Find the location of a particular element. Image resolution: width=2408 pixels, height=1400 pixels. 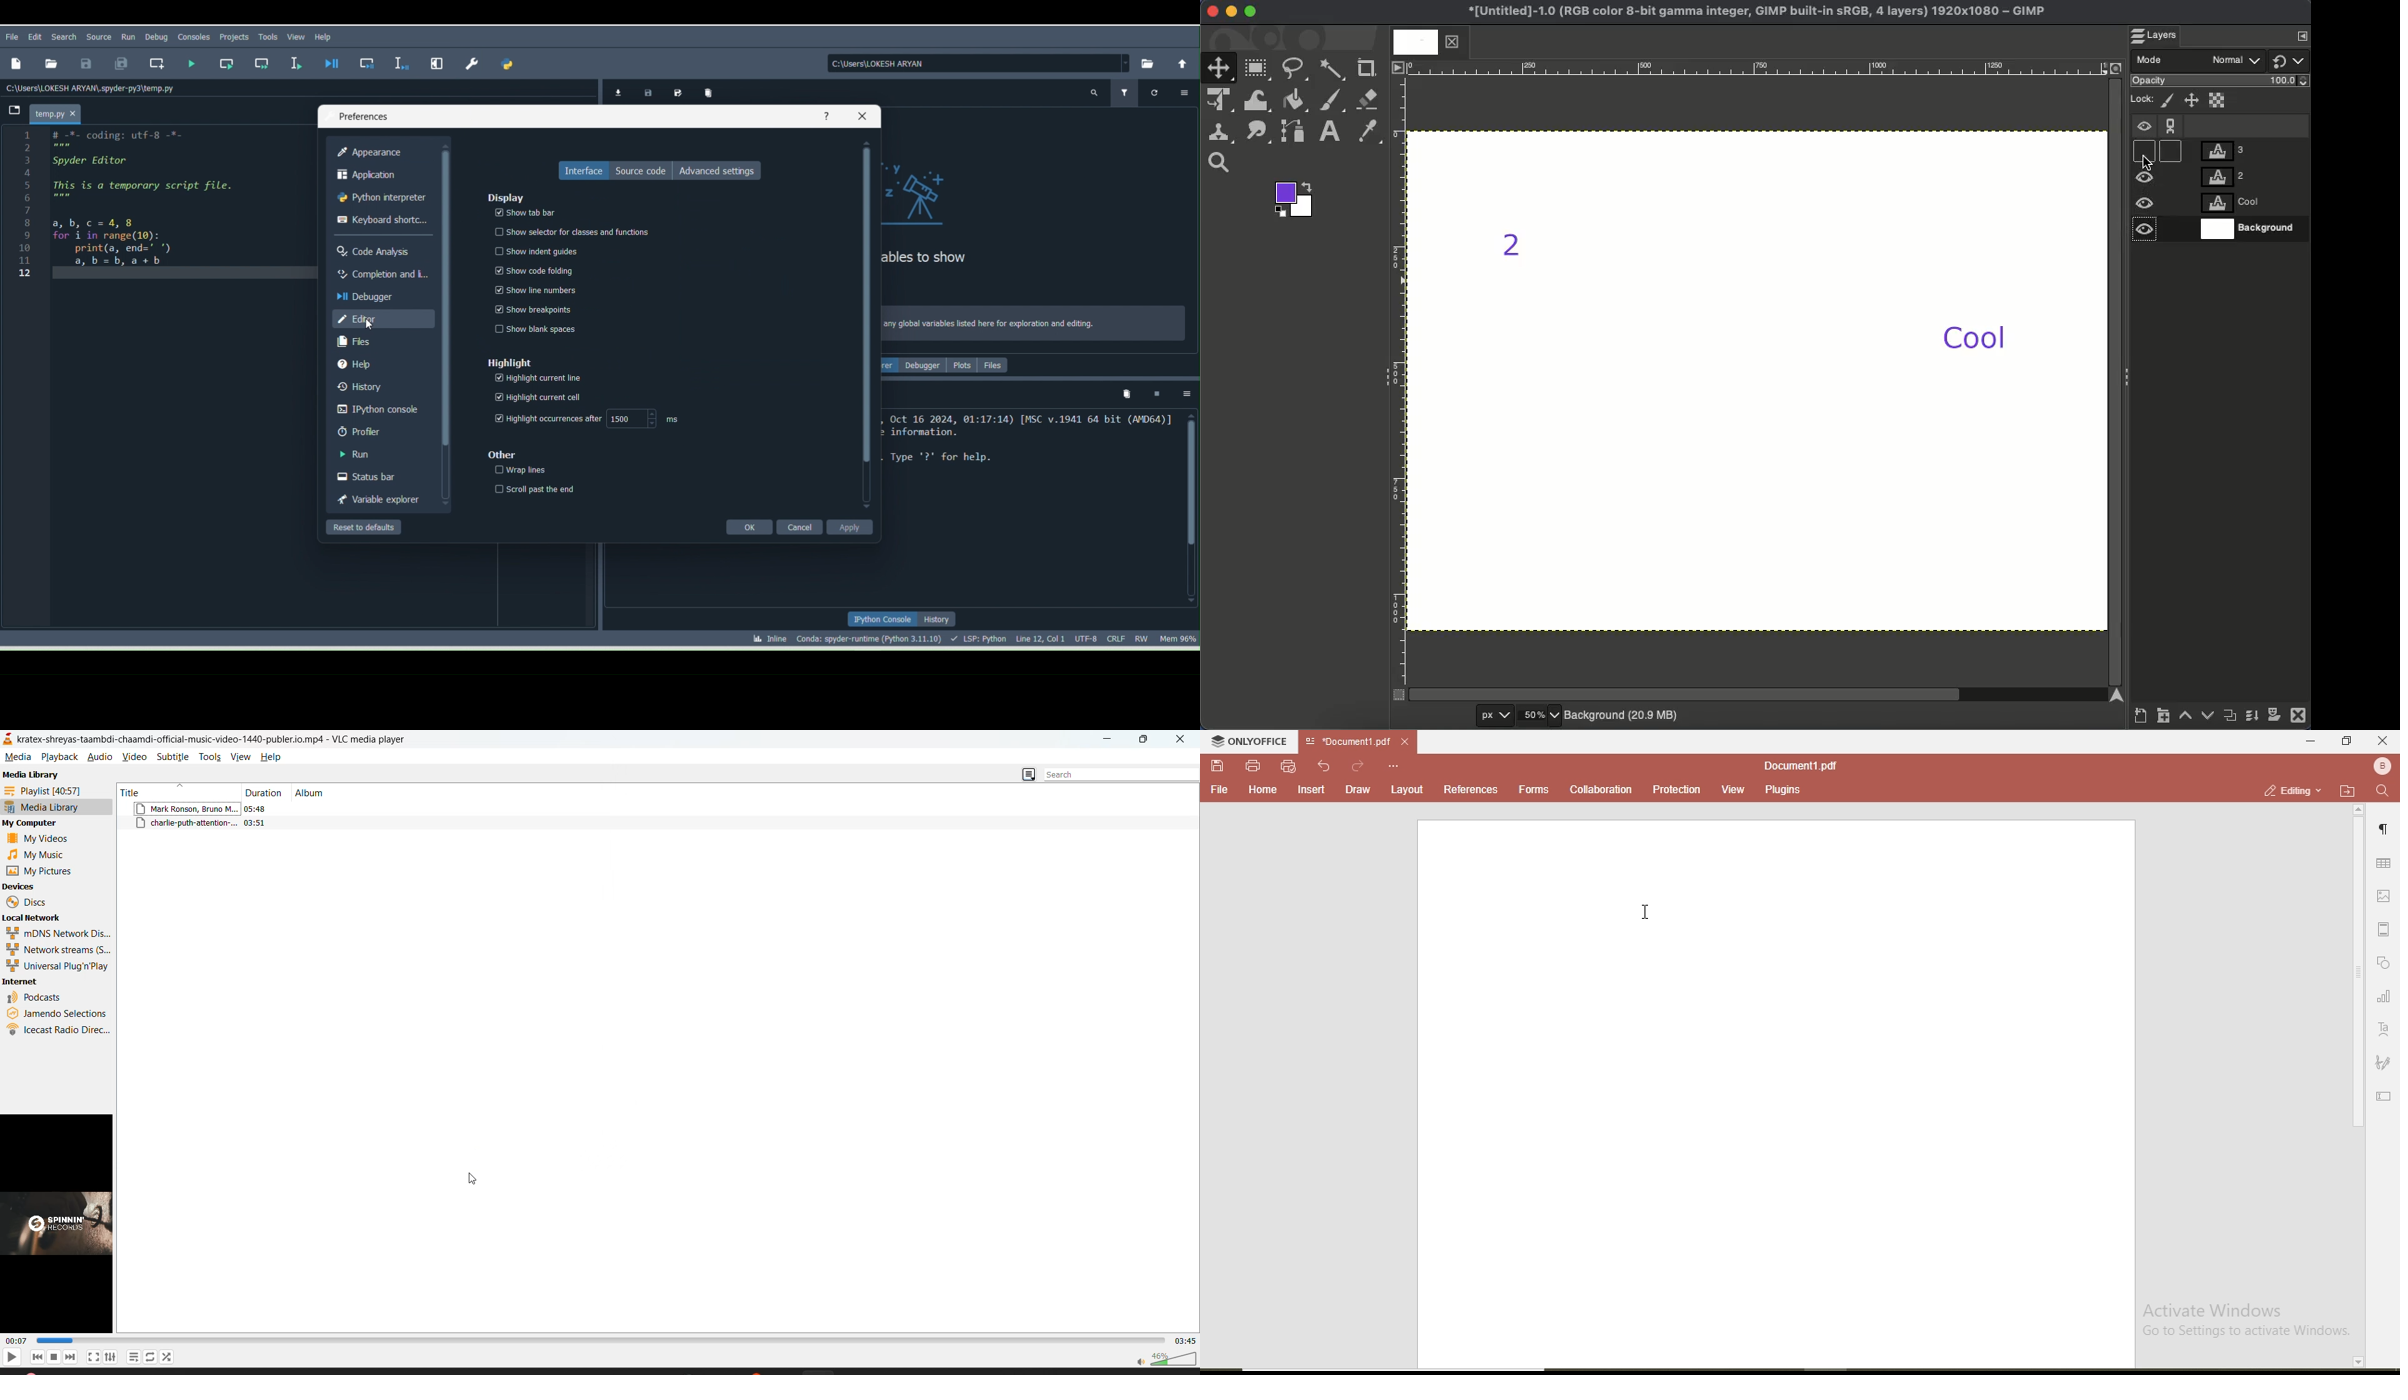

Profiler is located at coordinates (382, 429).